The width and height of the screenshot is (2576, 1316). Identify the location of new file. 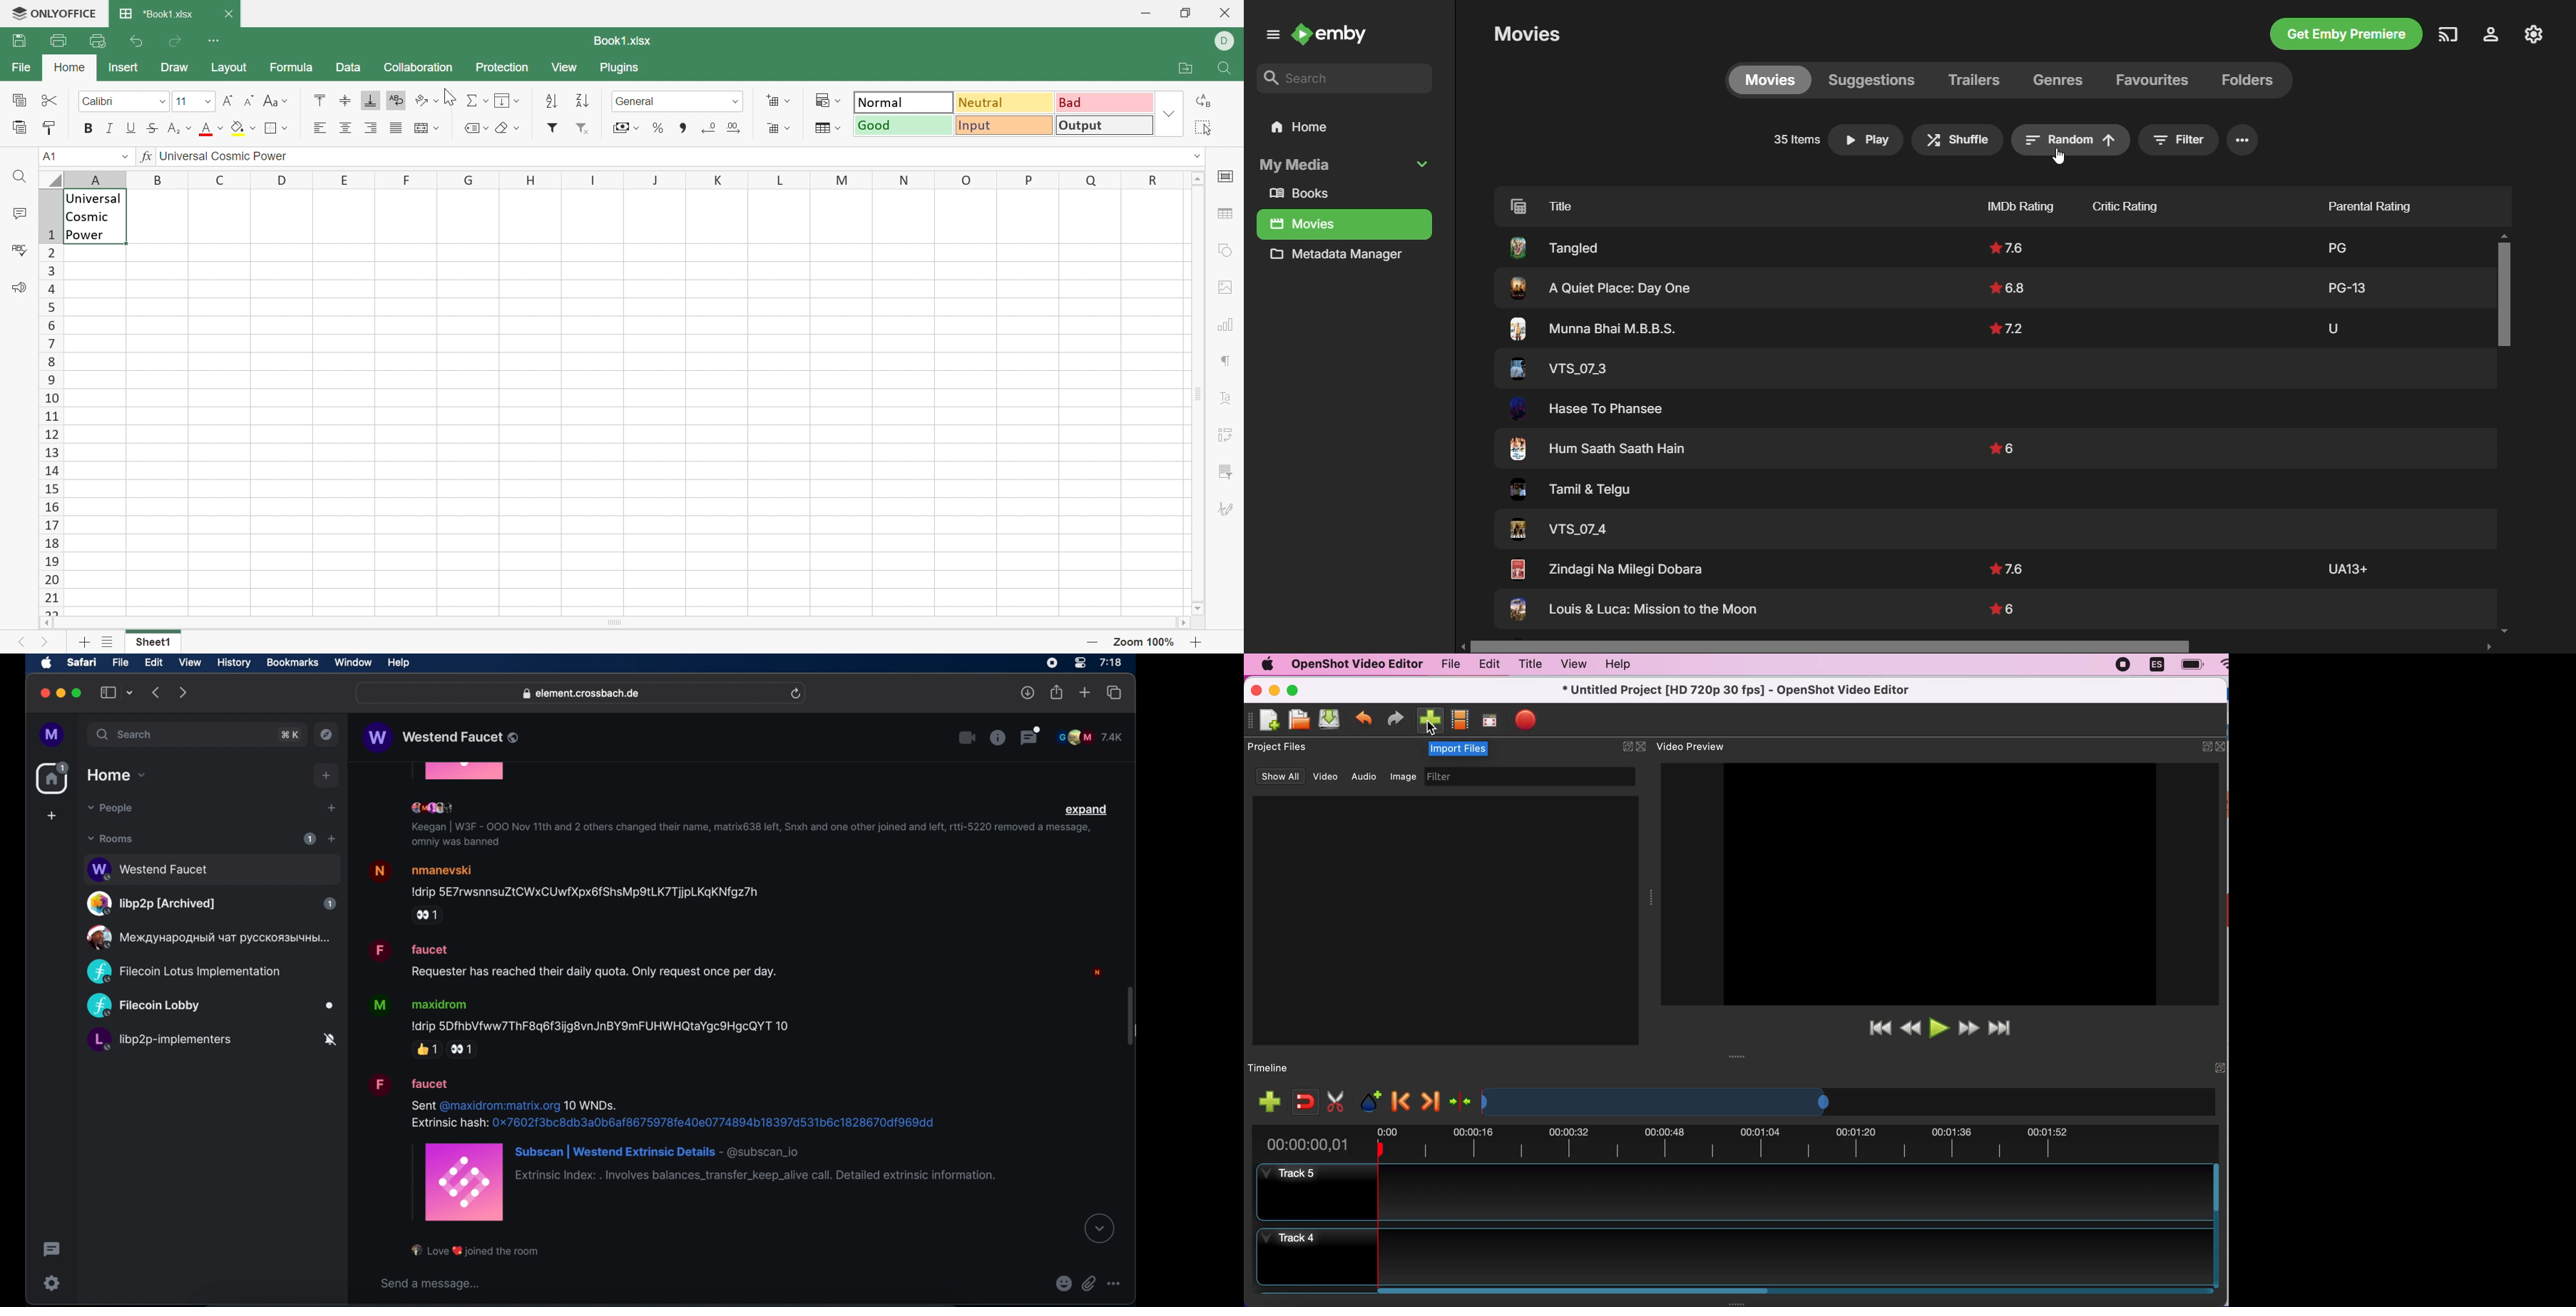
(1267, 721).